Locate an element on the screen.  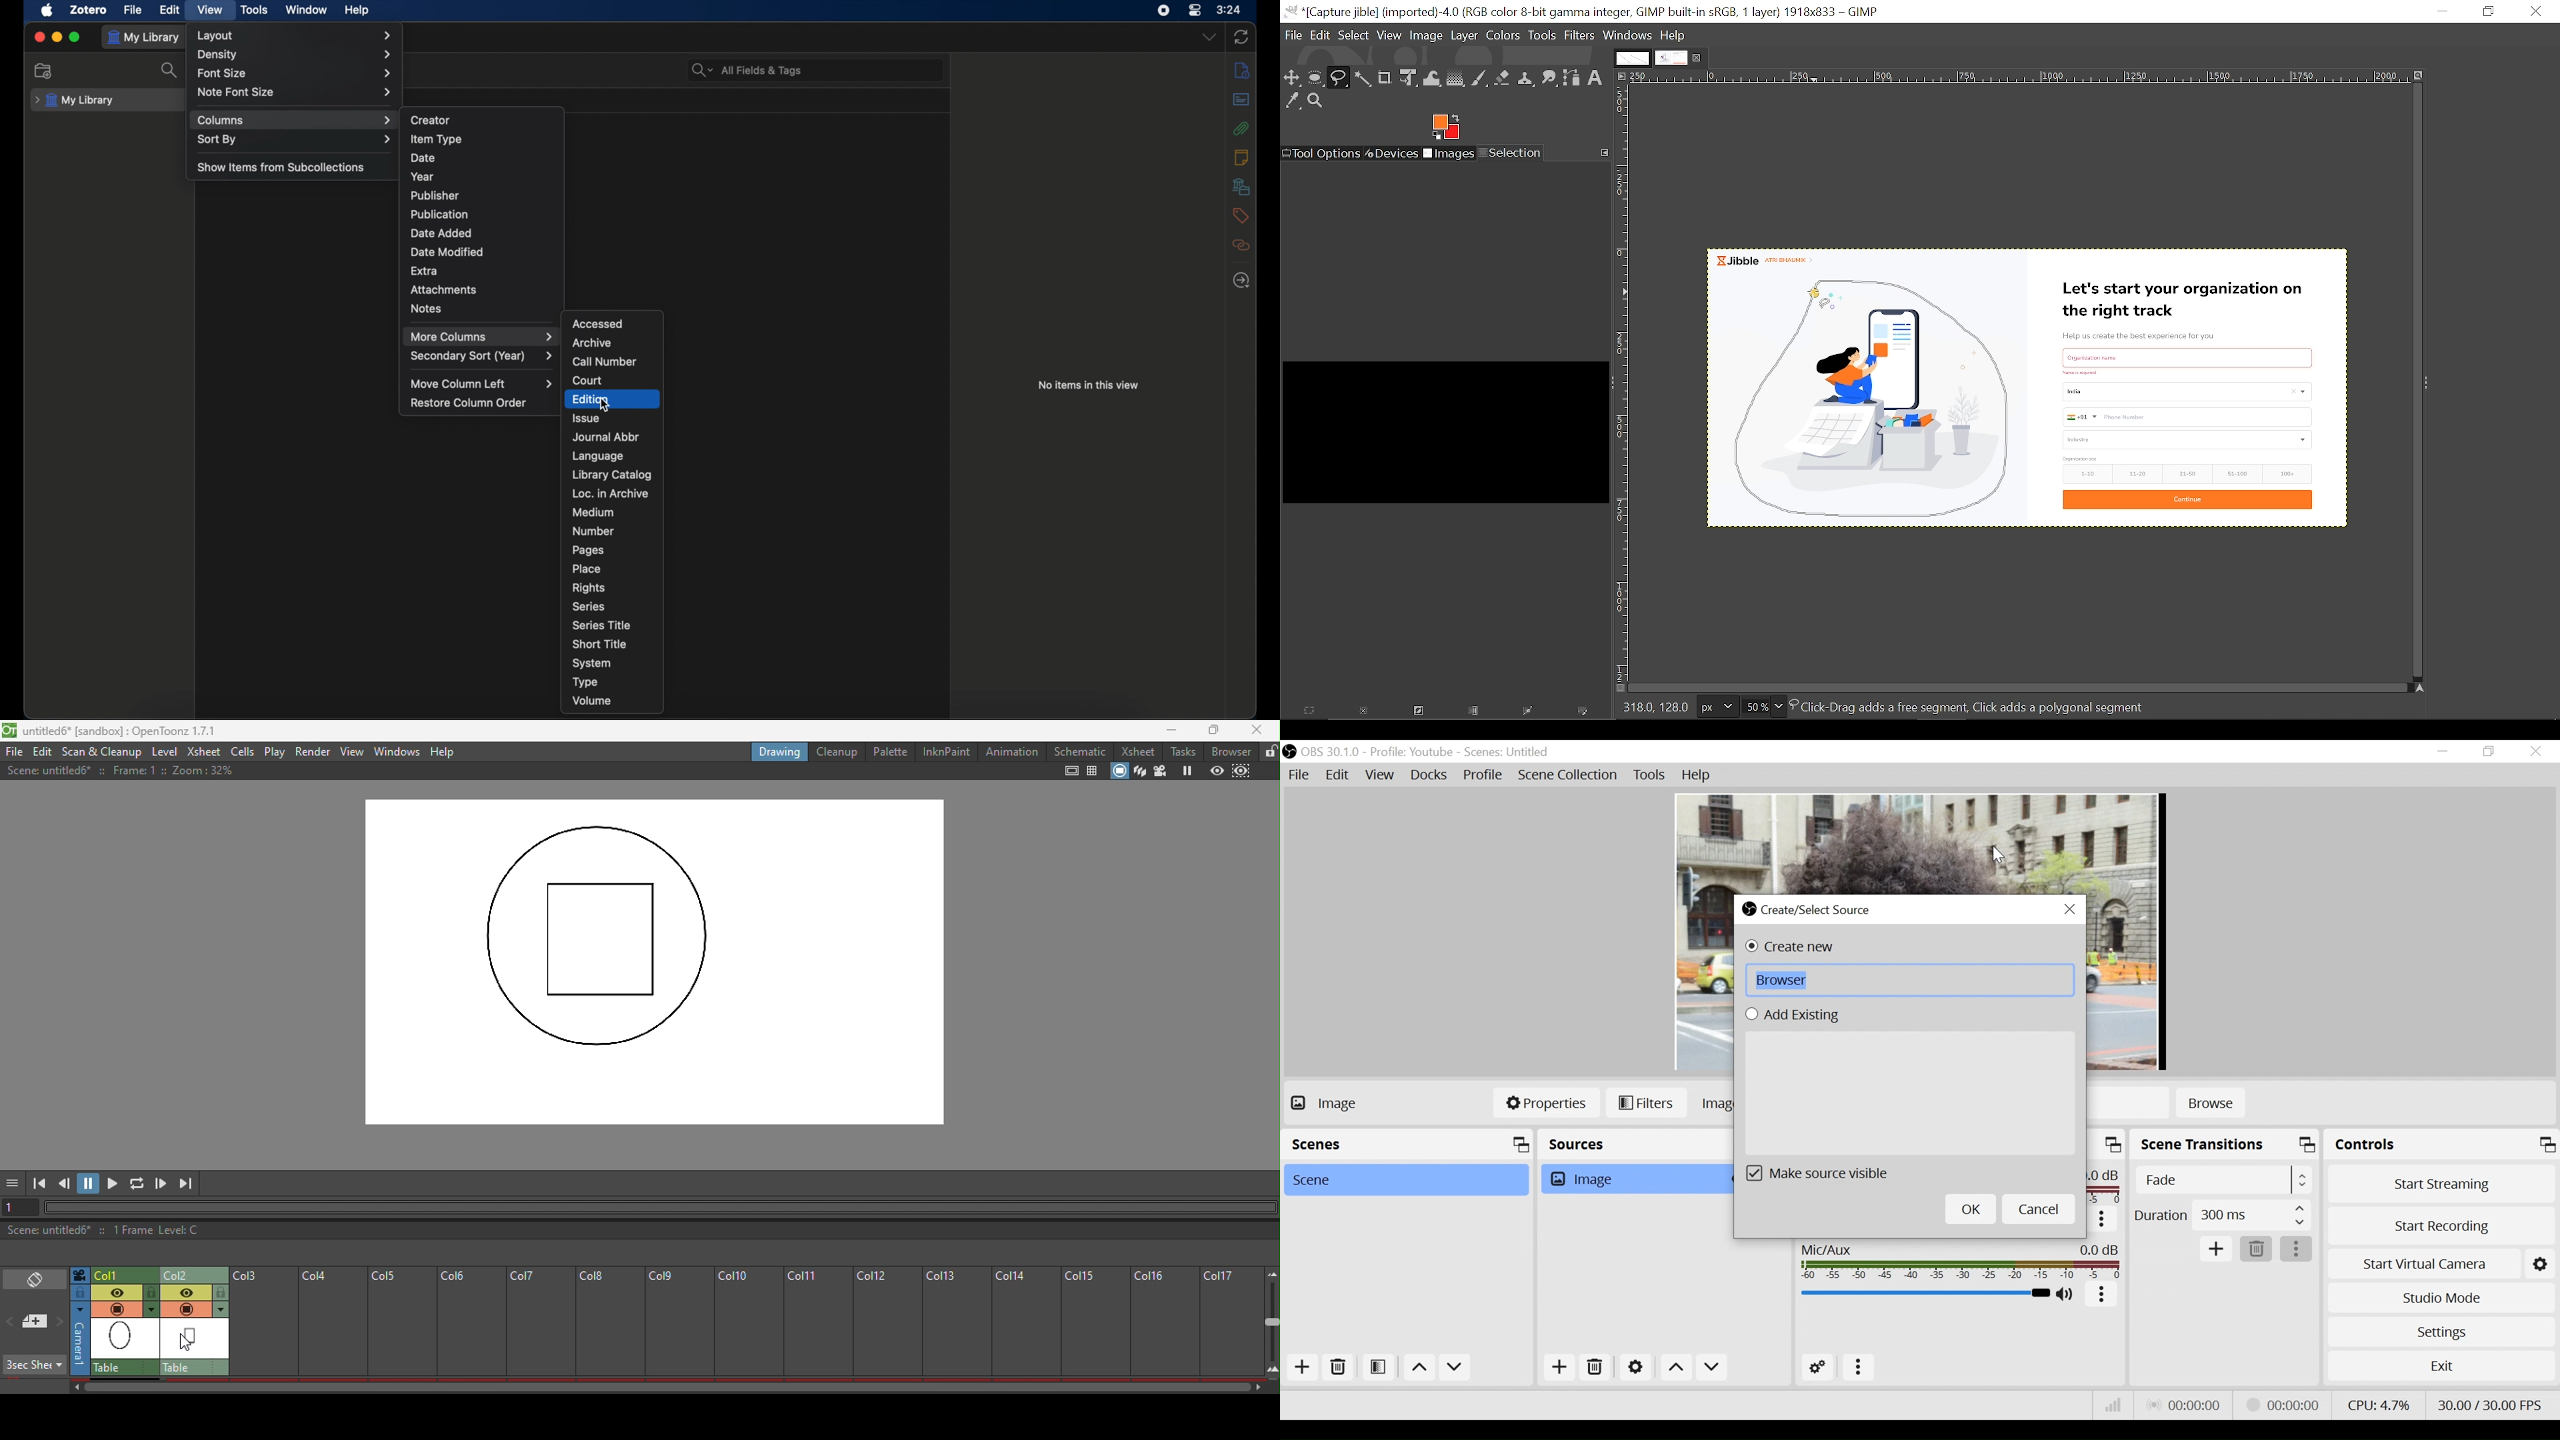
Dismiss this selection is located at coordinates (1362, 713).